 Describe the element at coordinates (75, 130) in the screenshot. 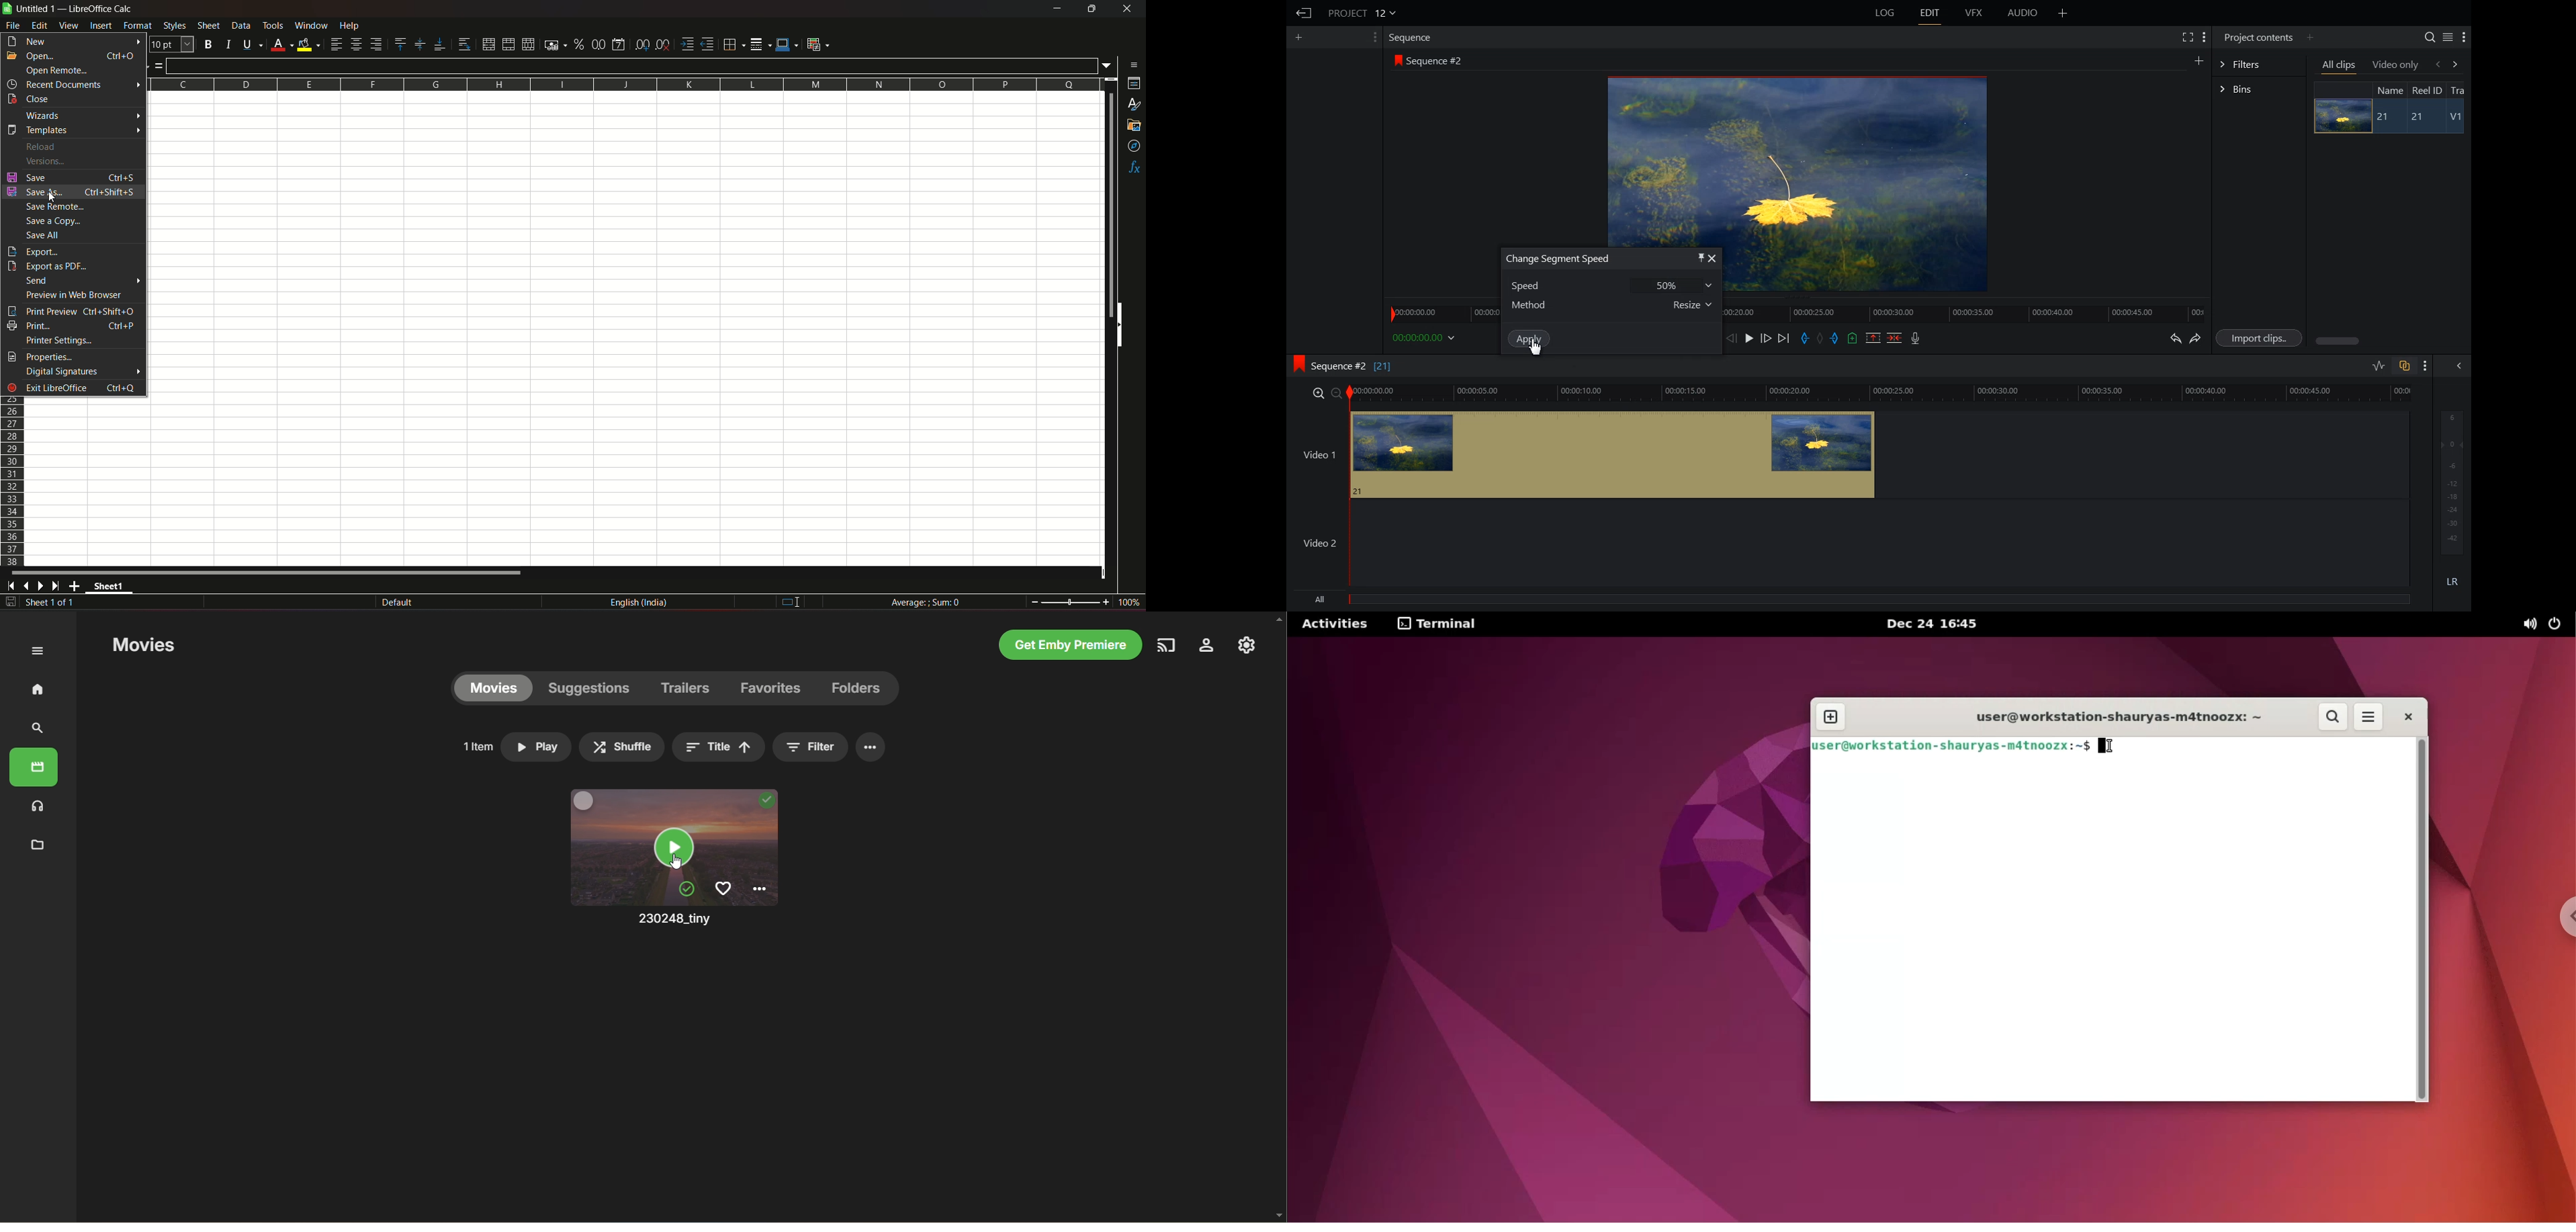

I see `templates` at that location.